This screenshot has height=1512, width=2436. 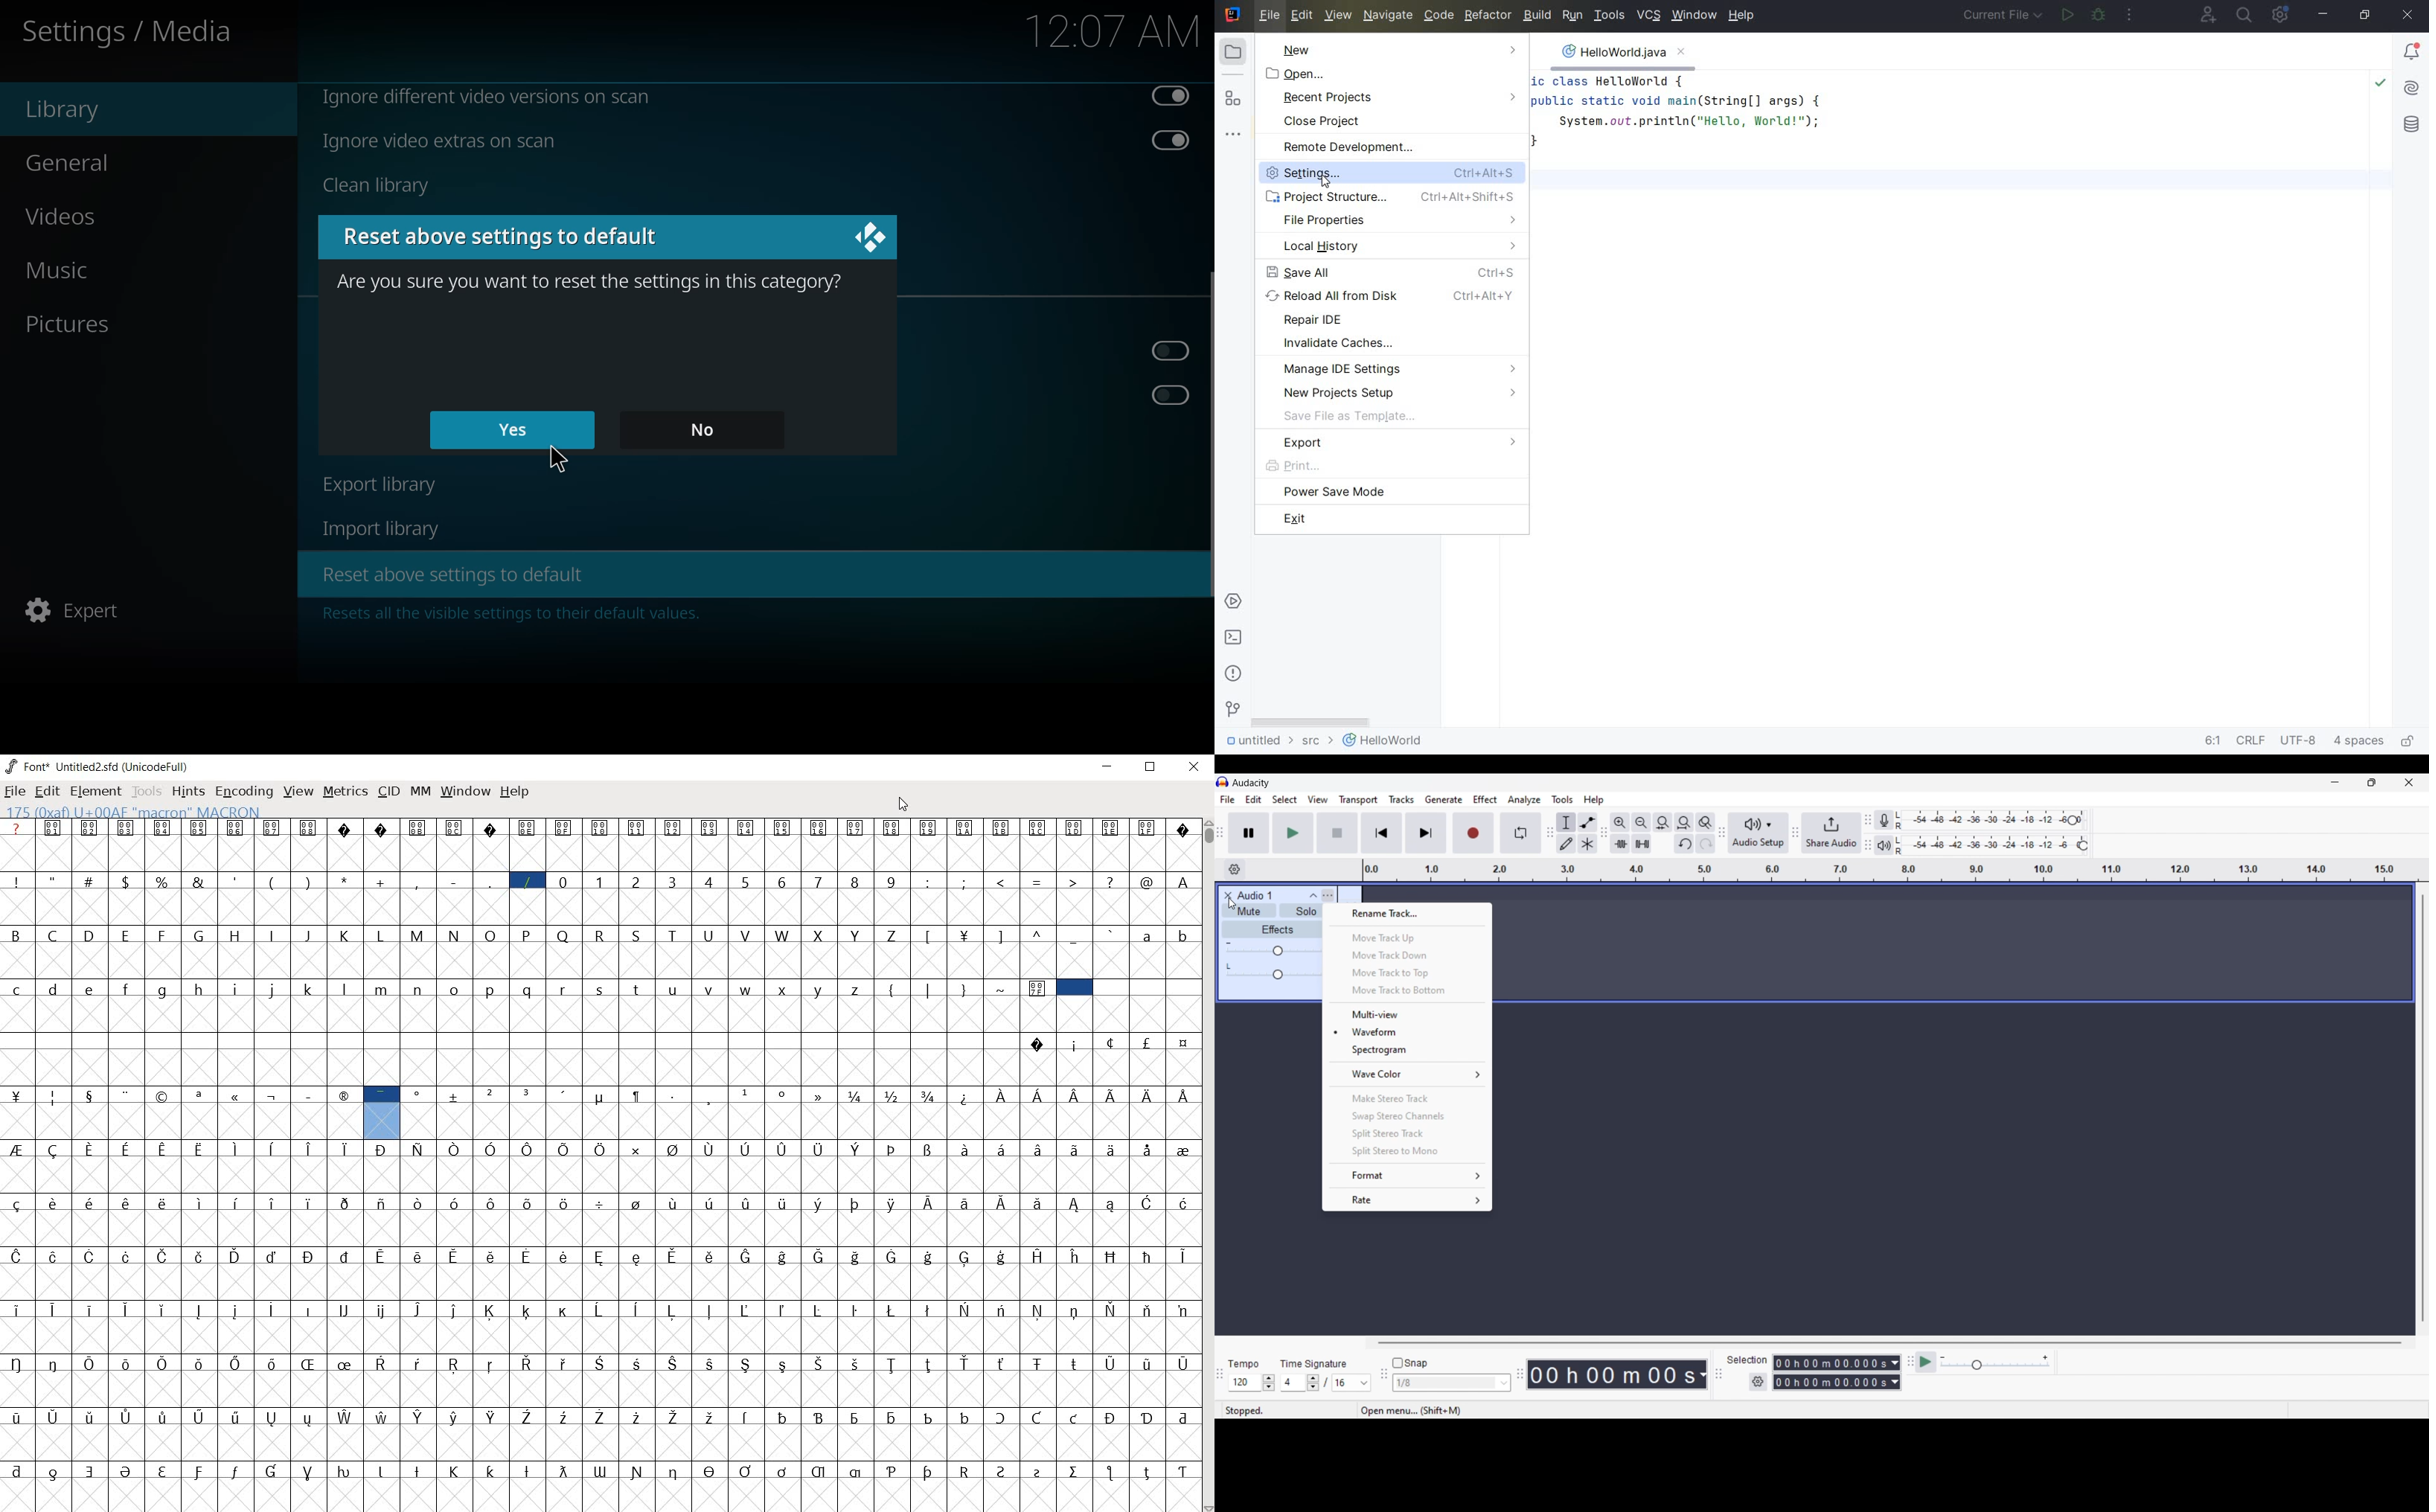 I want to click on FONT NAME, so click(x=96, y=767).